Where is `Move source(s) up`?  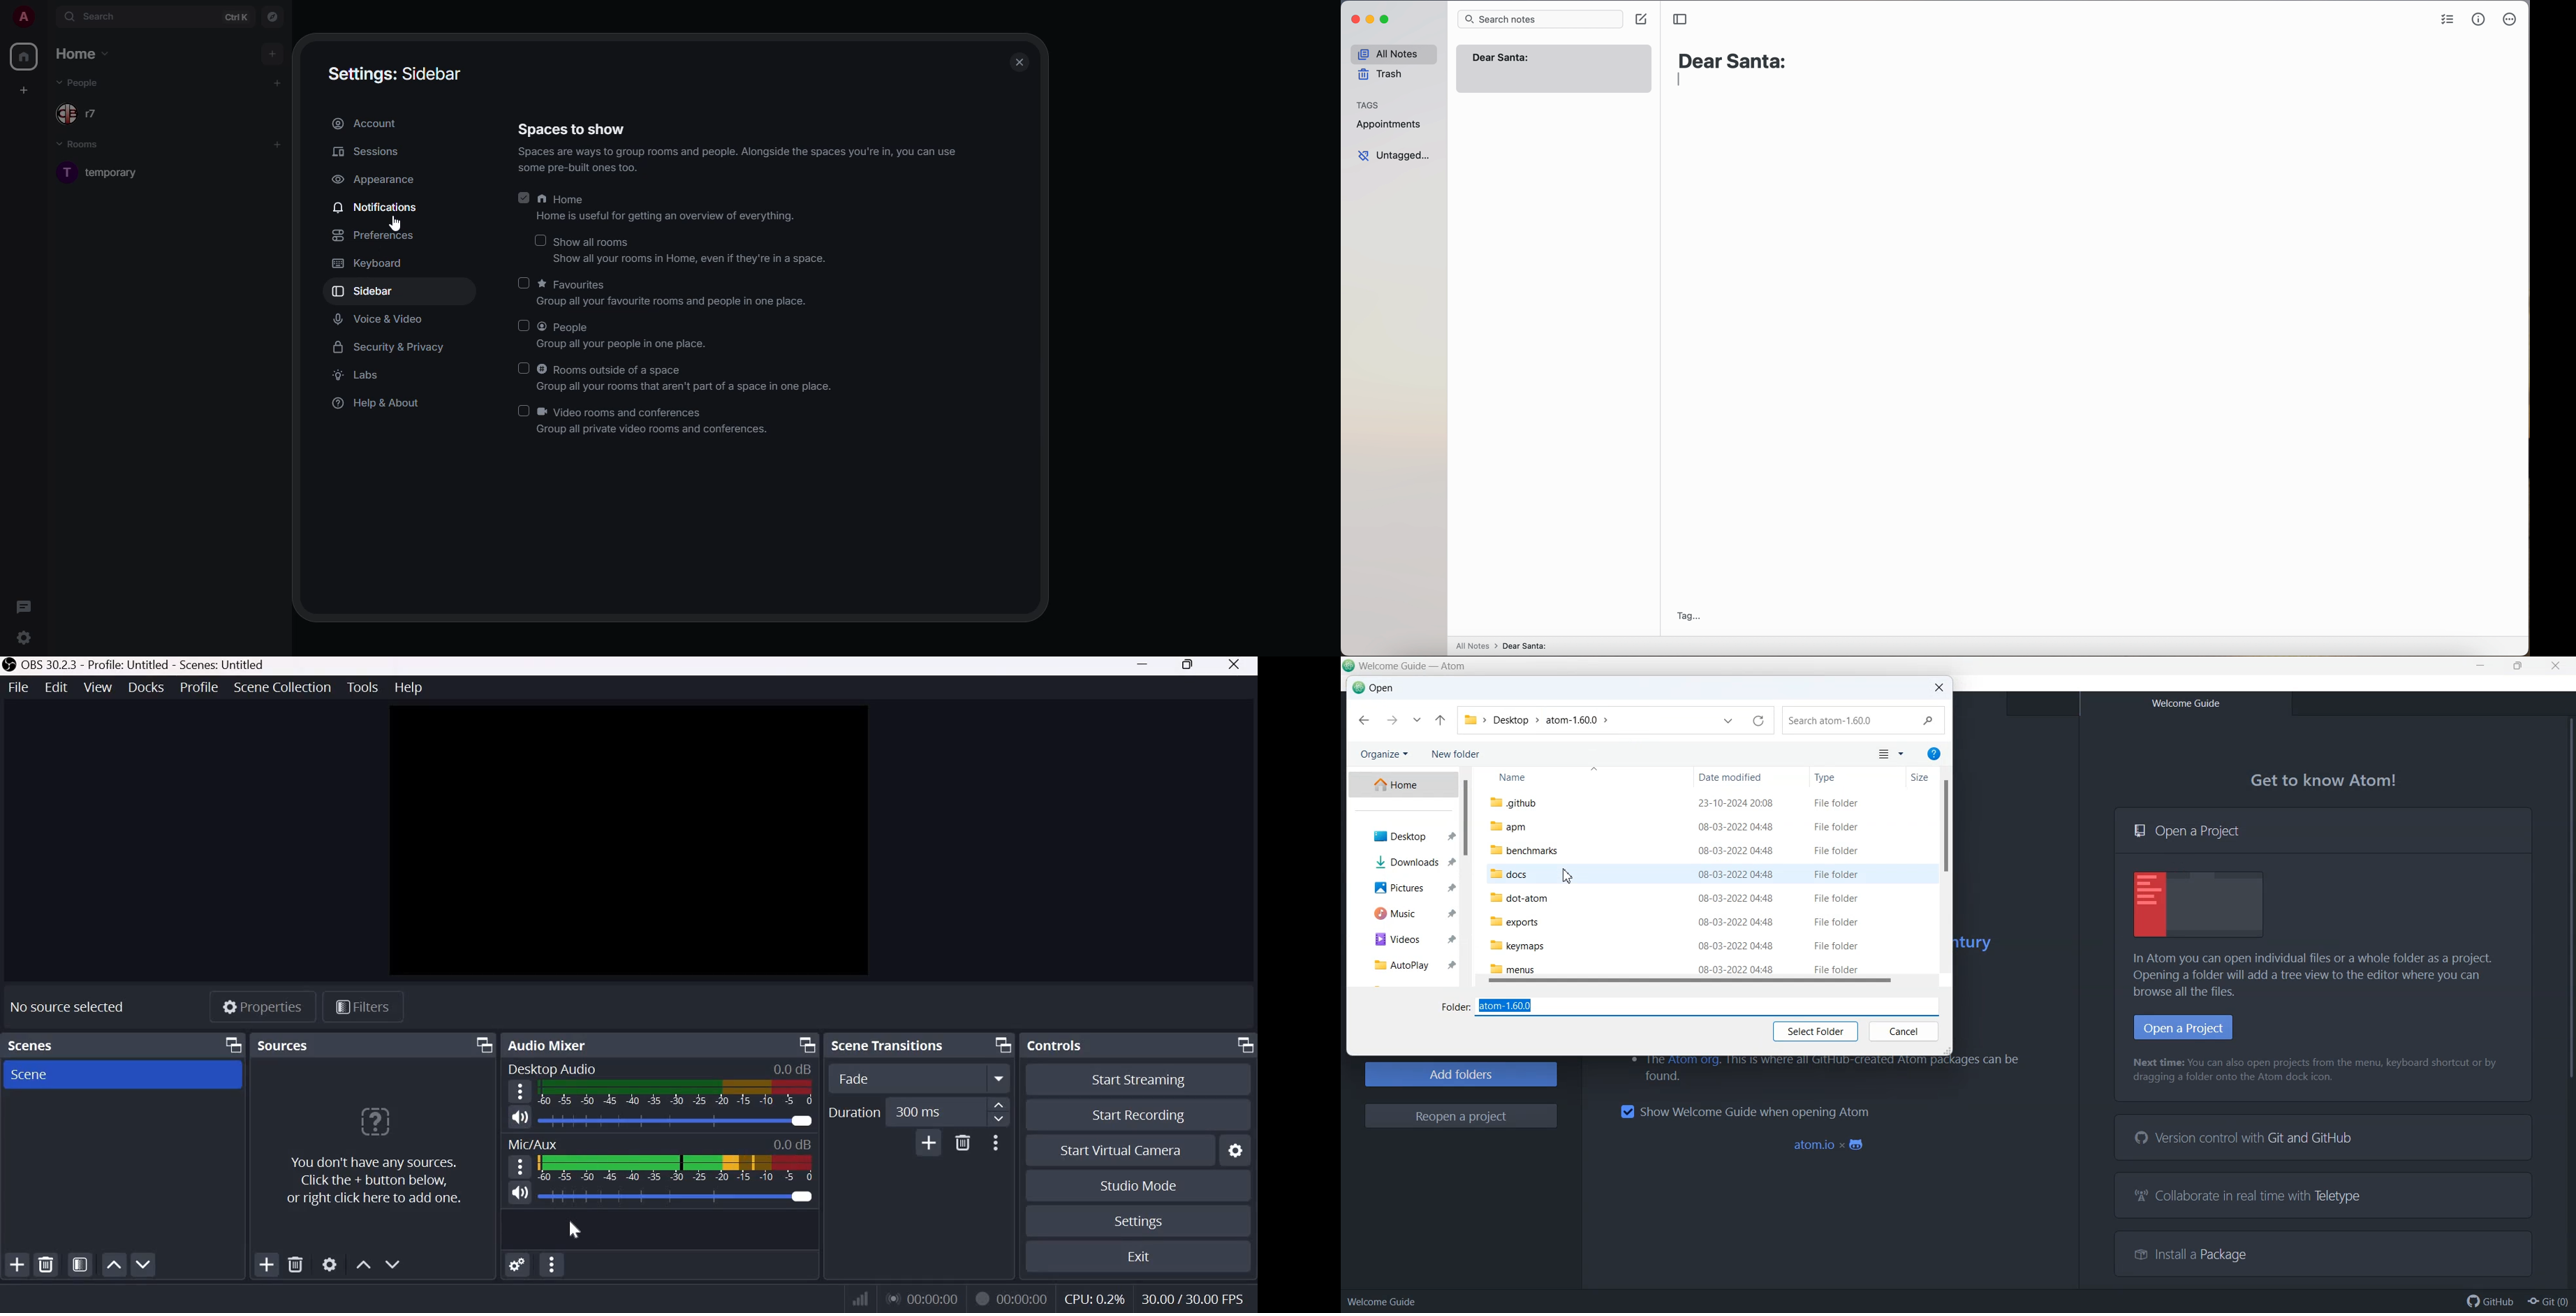
Move source(s) up is located at coordinates (362, 1264).